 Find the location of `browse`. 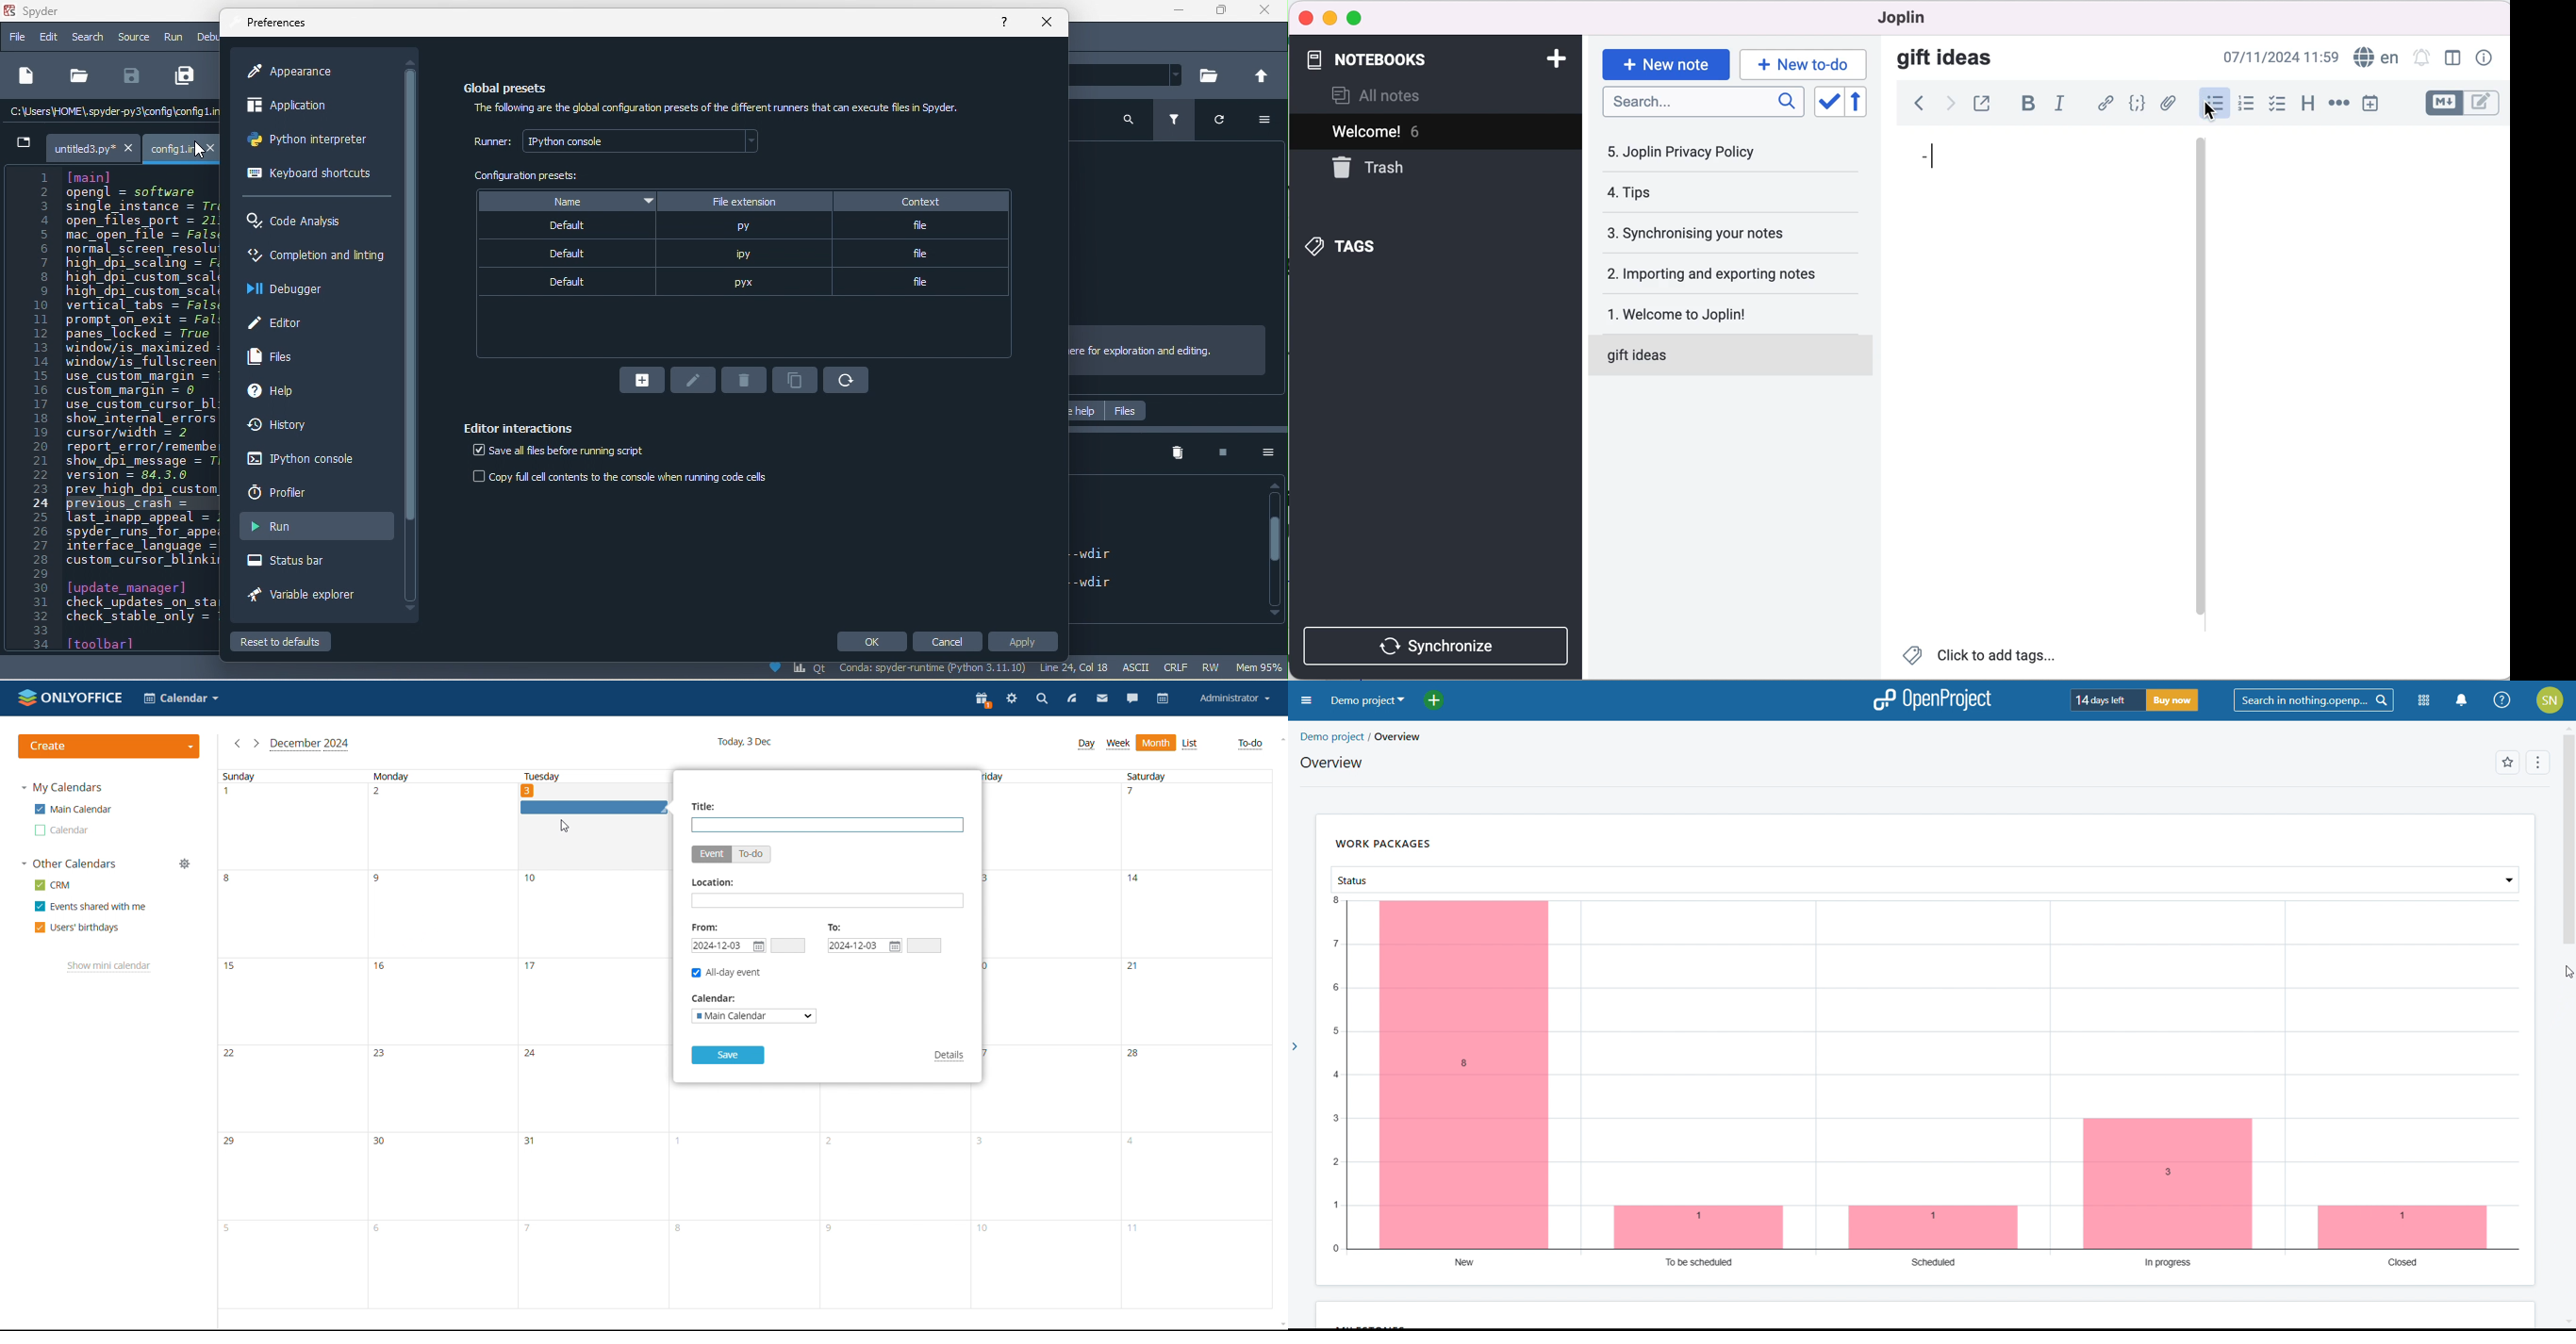

browse is located at coordinates (1208, 74).